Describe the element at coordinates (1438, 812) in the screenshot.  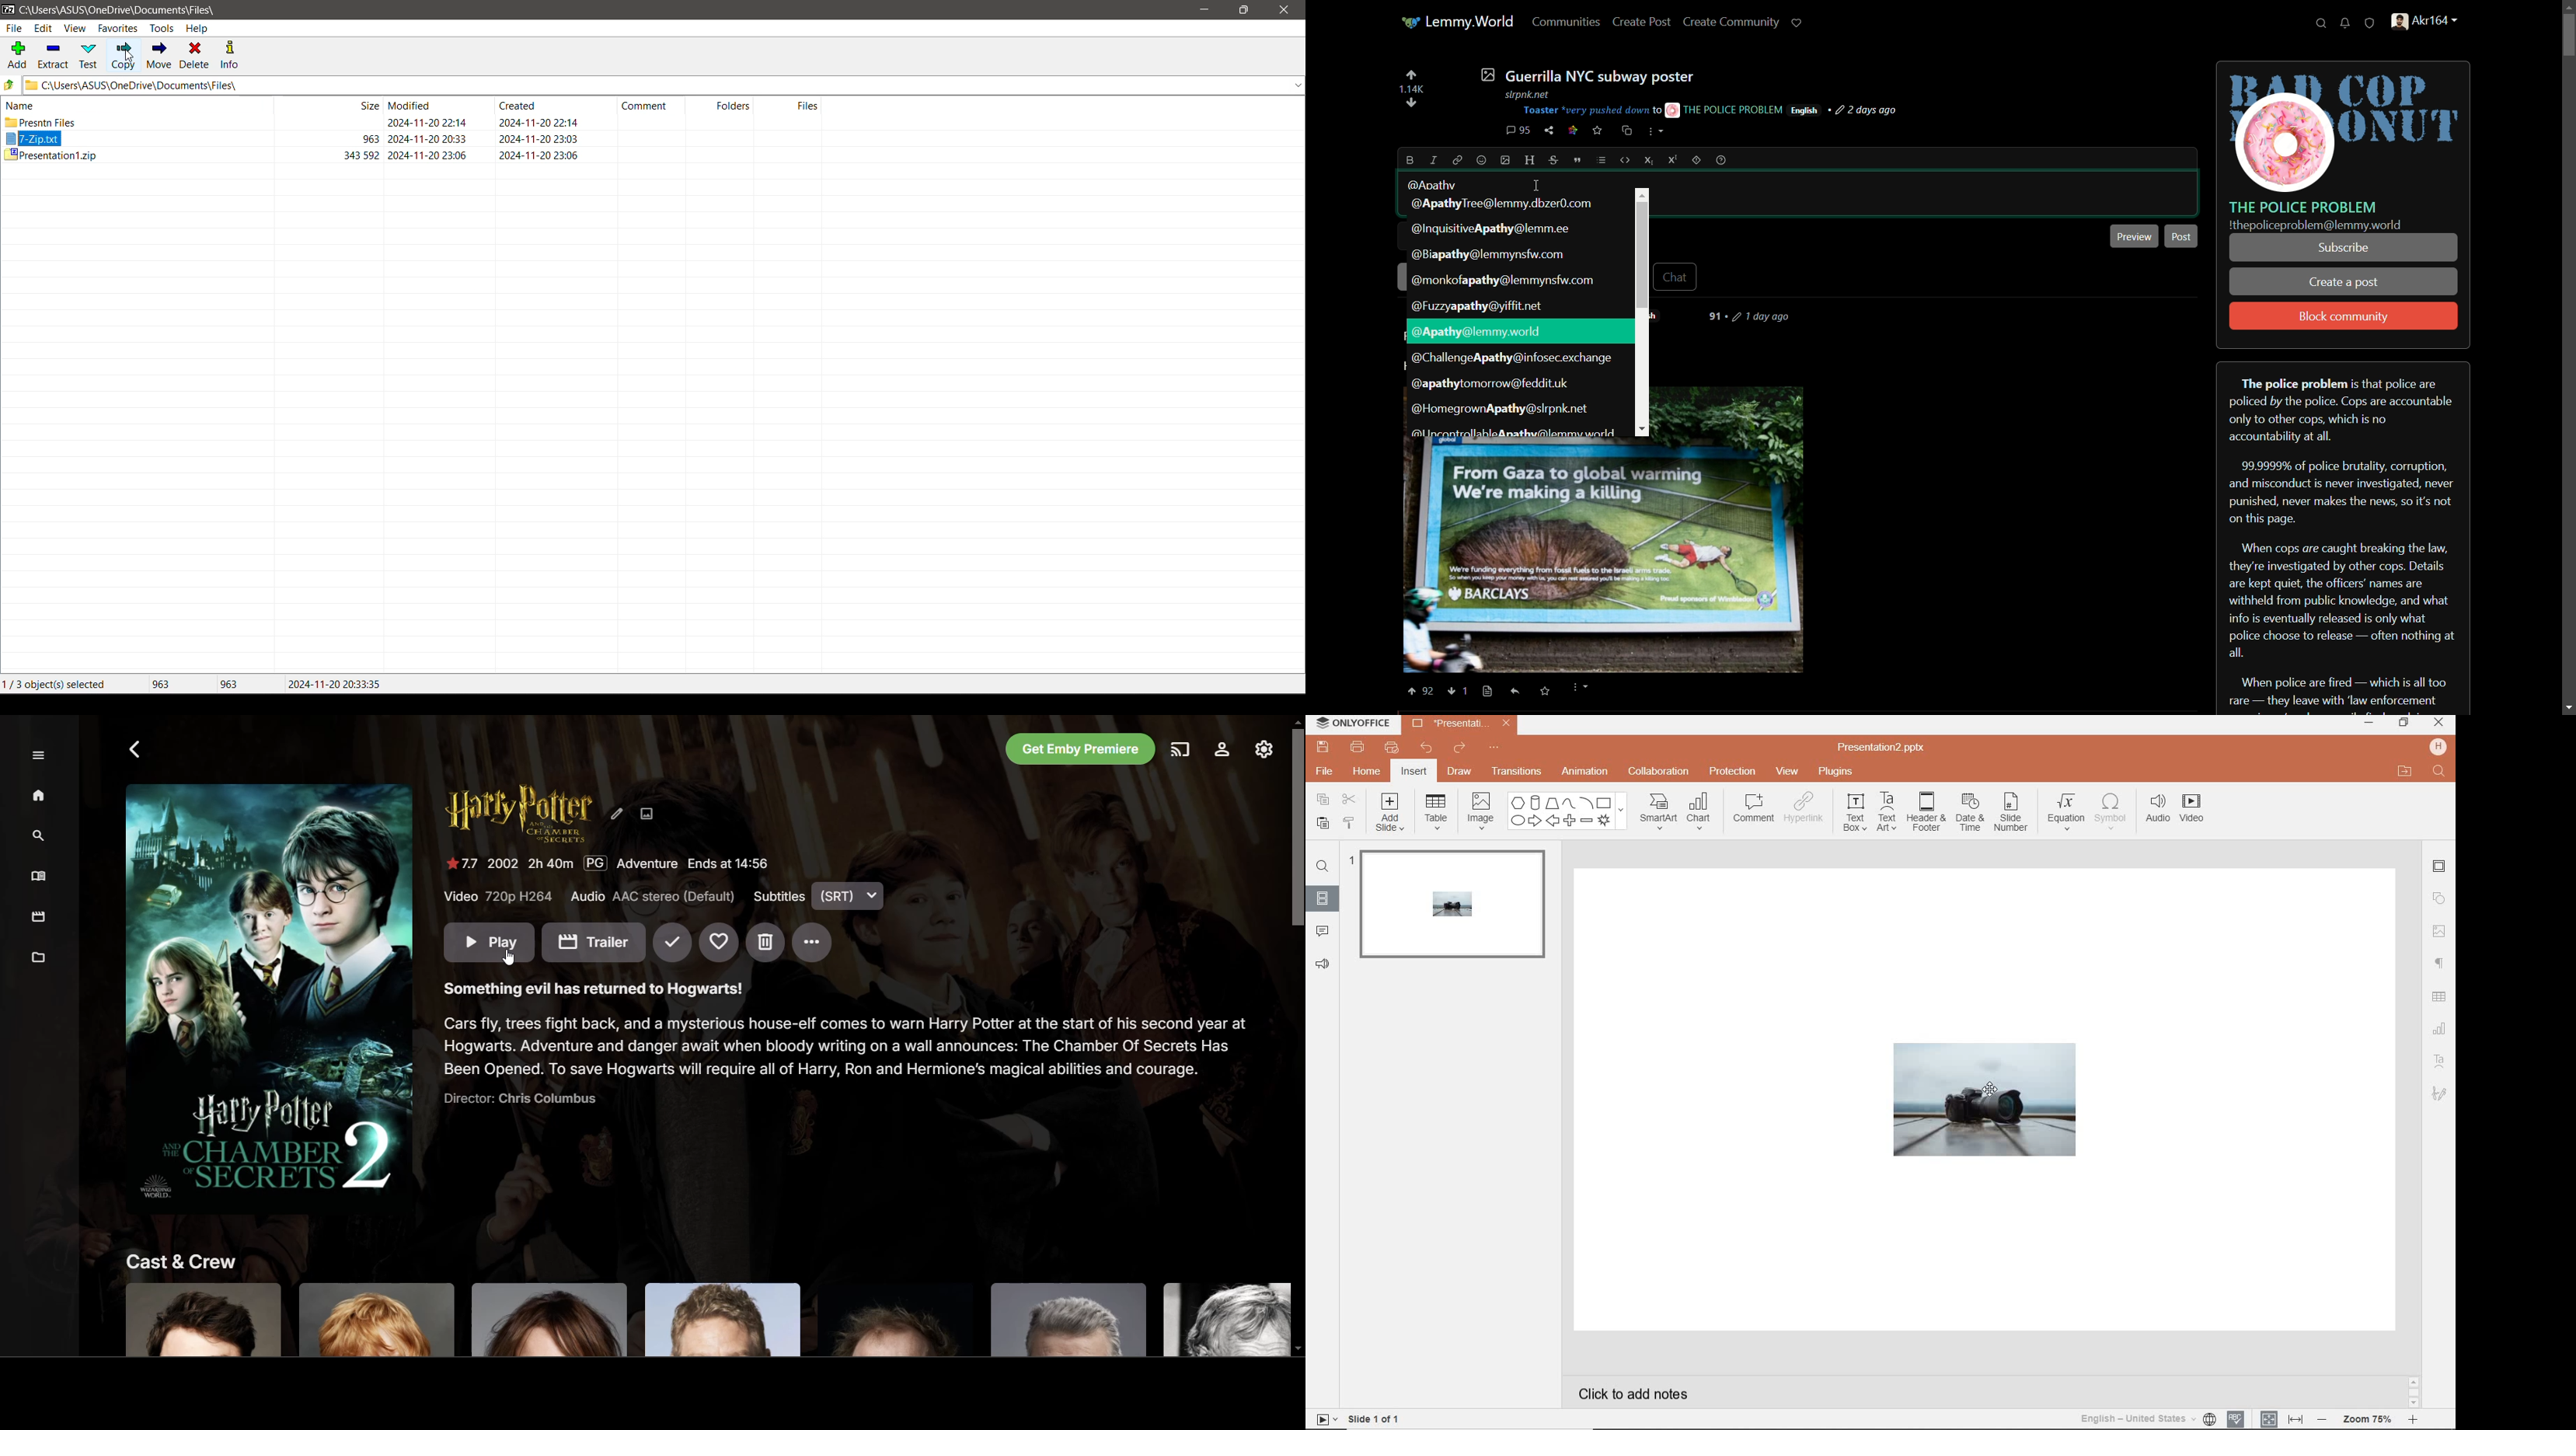
I see `table` at that location.